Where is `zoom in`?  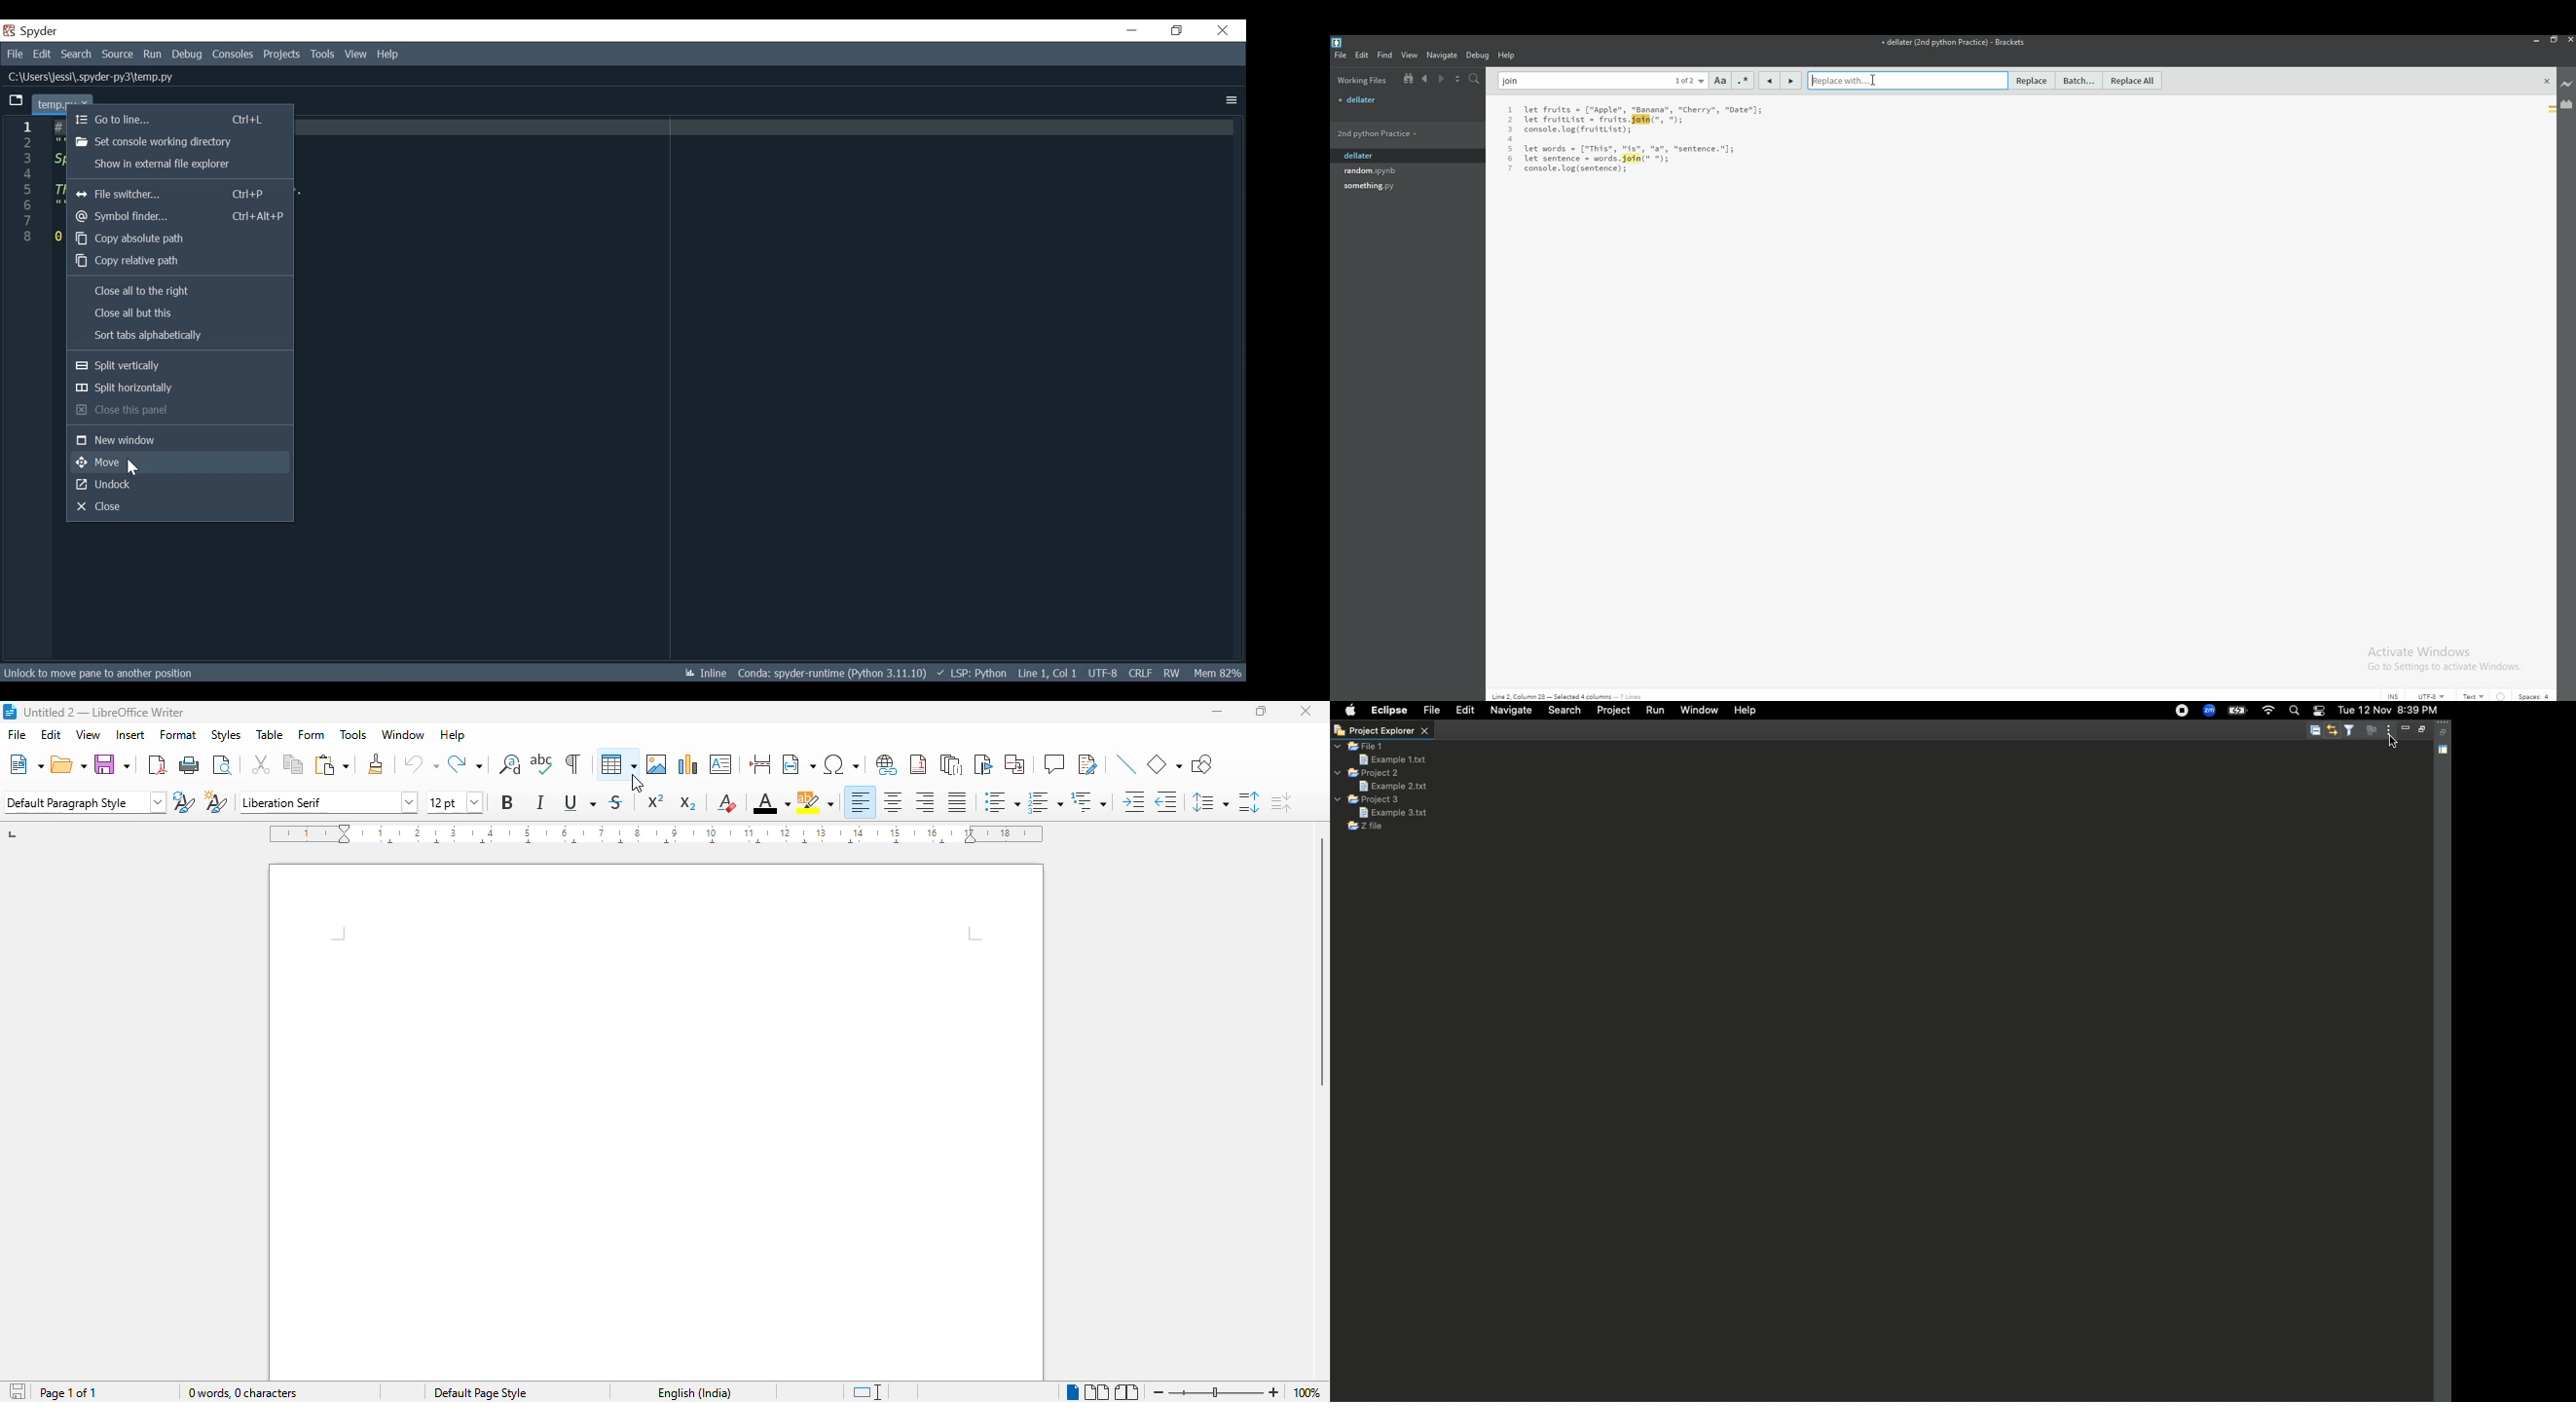
zoom in is located at coordinates (1272, 1393).